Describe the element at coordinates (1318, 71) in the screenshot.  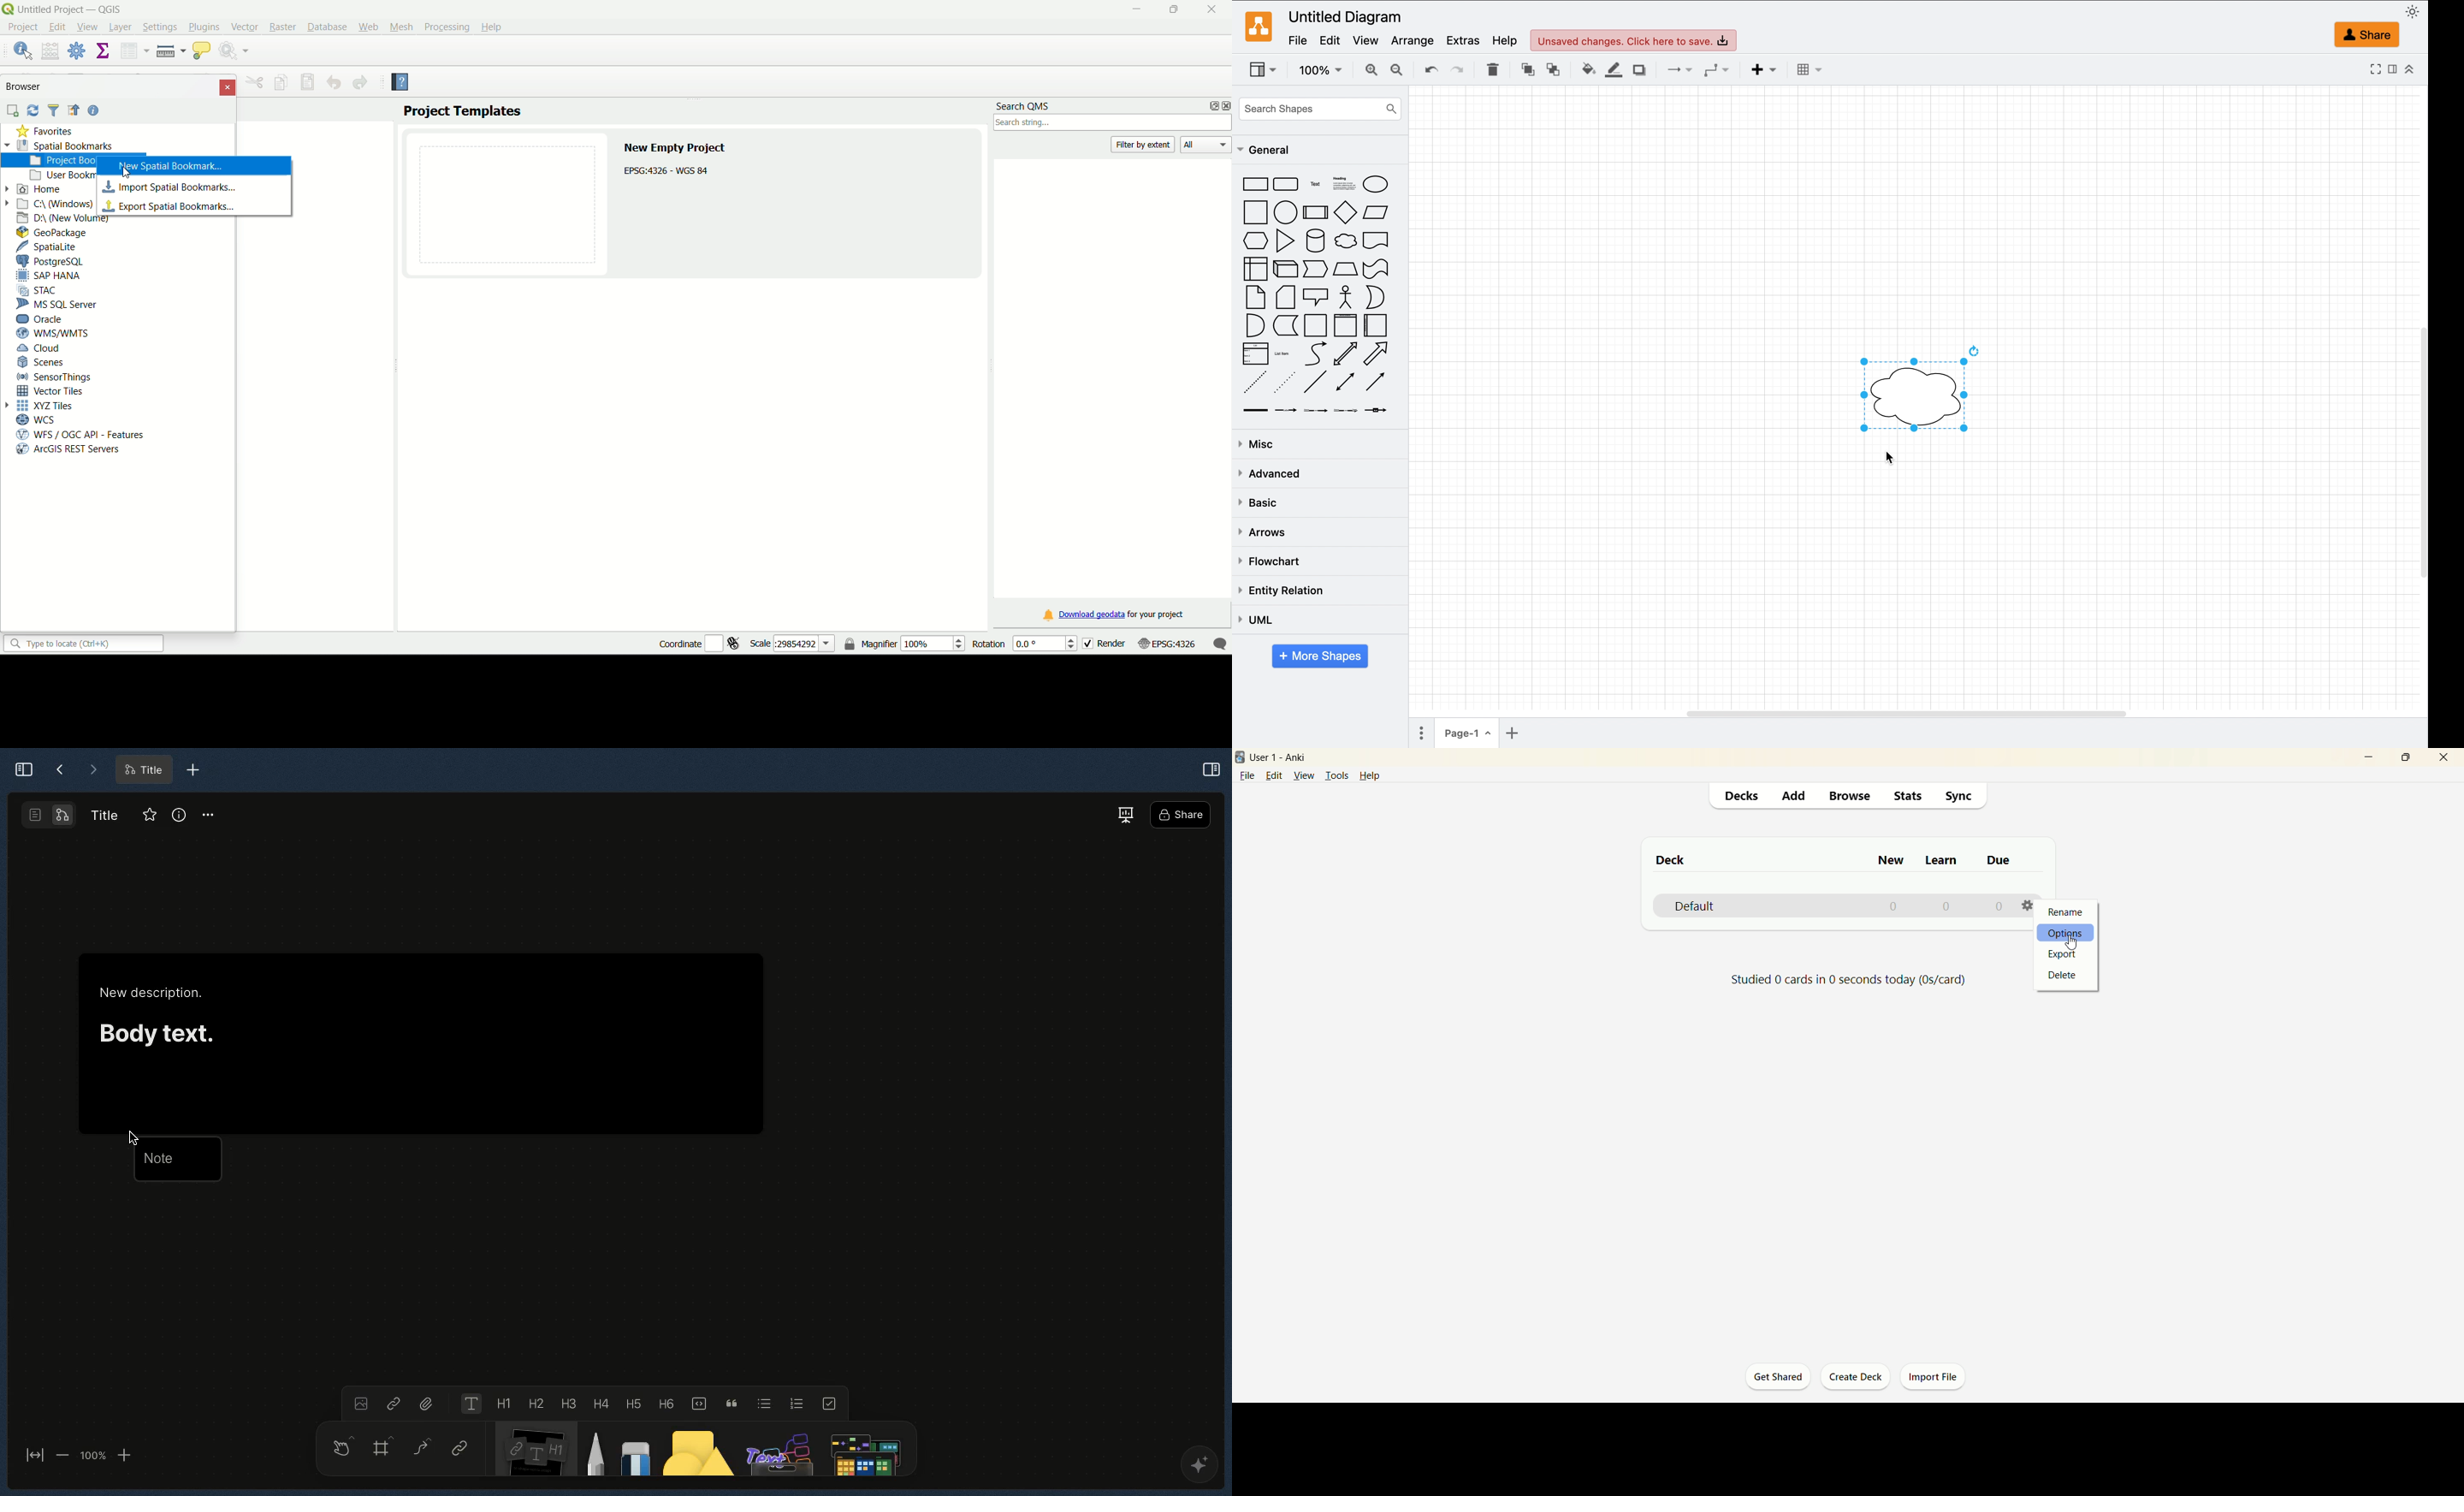
I see `zoom factor` at that location.